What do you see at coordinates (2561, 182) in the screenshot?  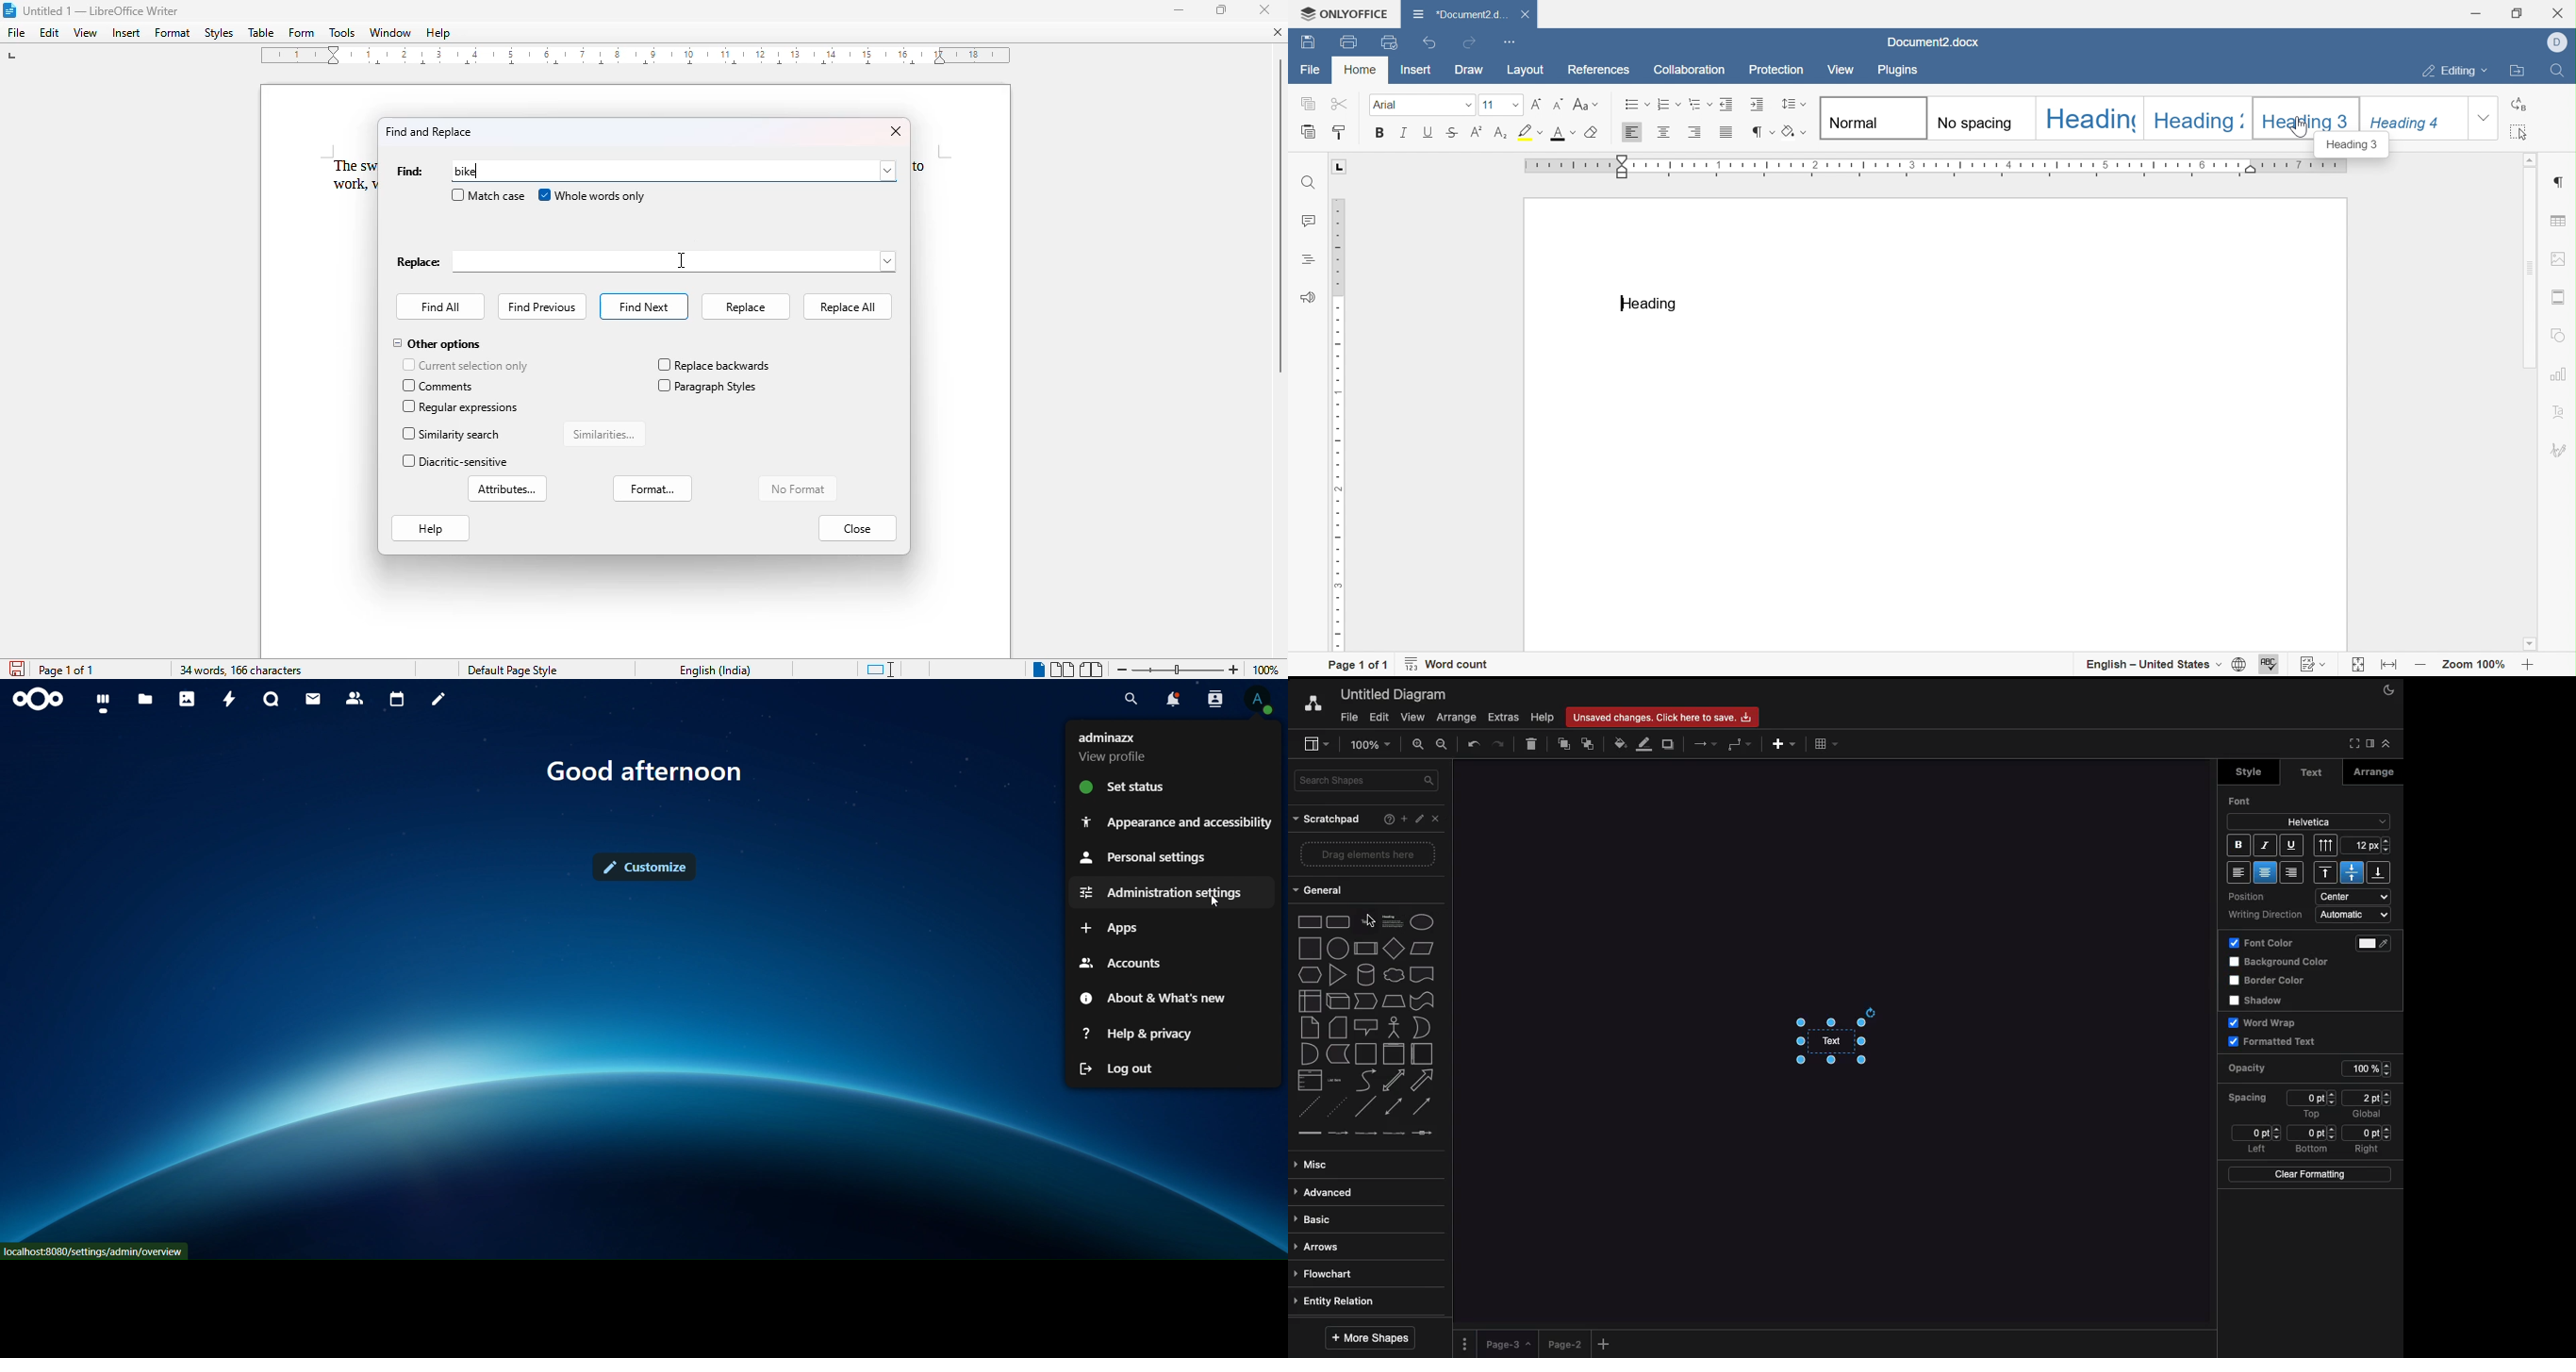 I see `Paragraph settings` at bounding box center [2561, 182].